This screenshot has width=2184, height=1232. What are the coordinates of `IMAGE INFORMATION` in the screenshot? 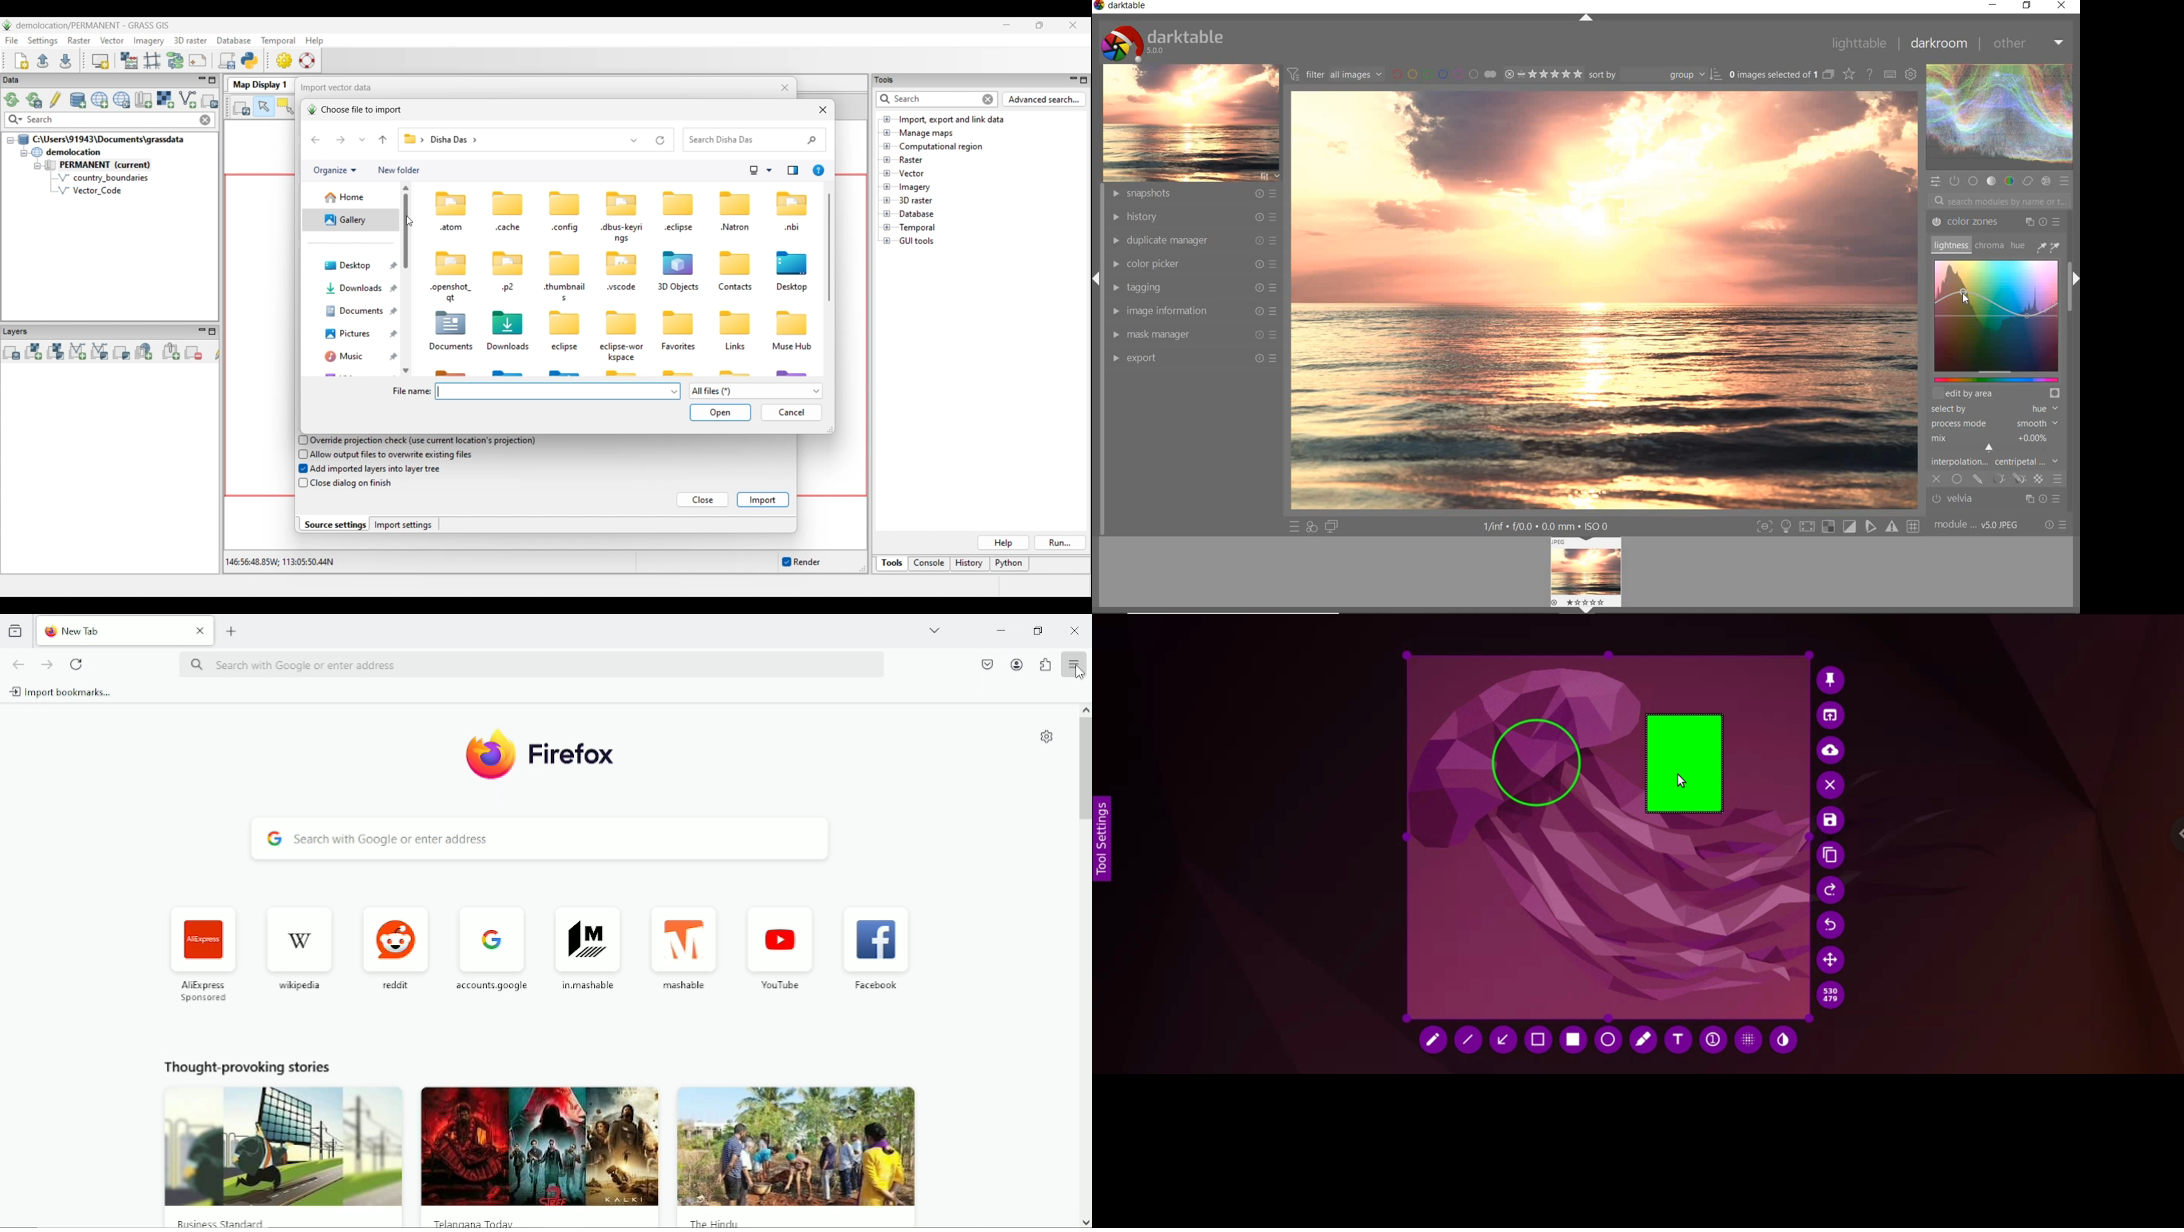 It's located at (1195, 311).